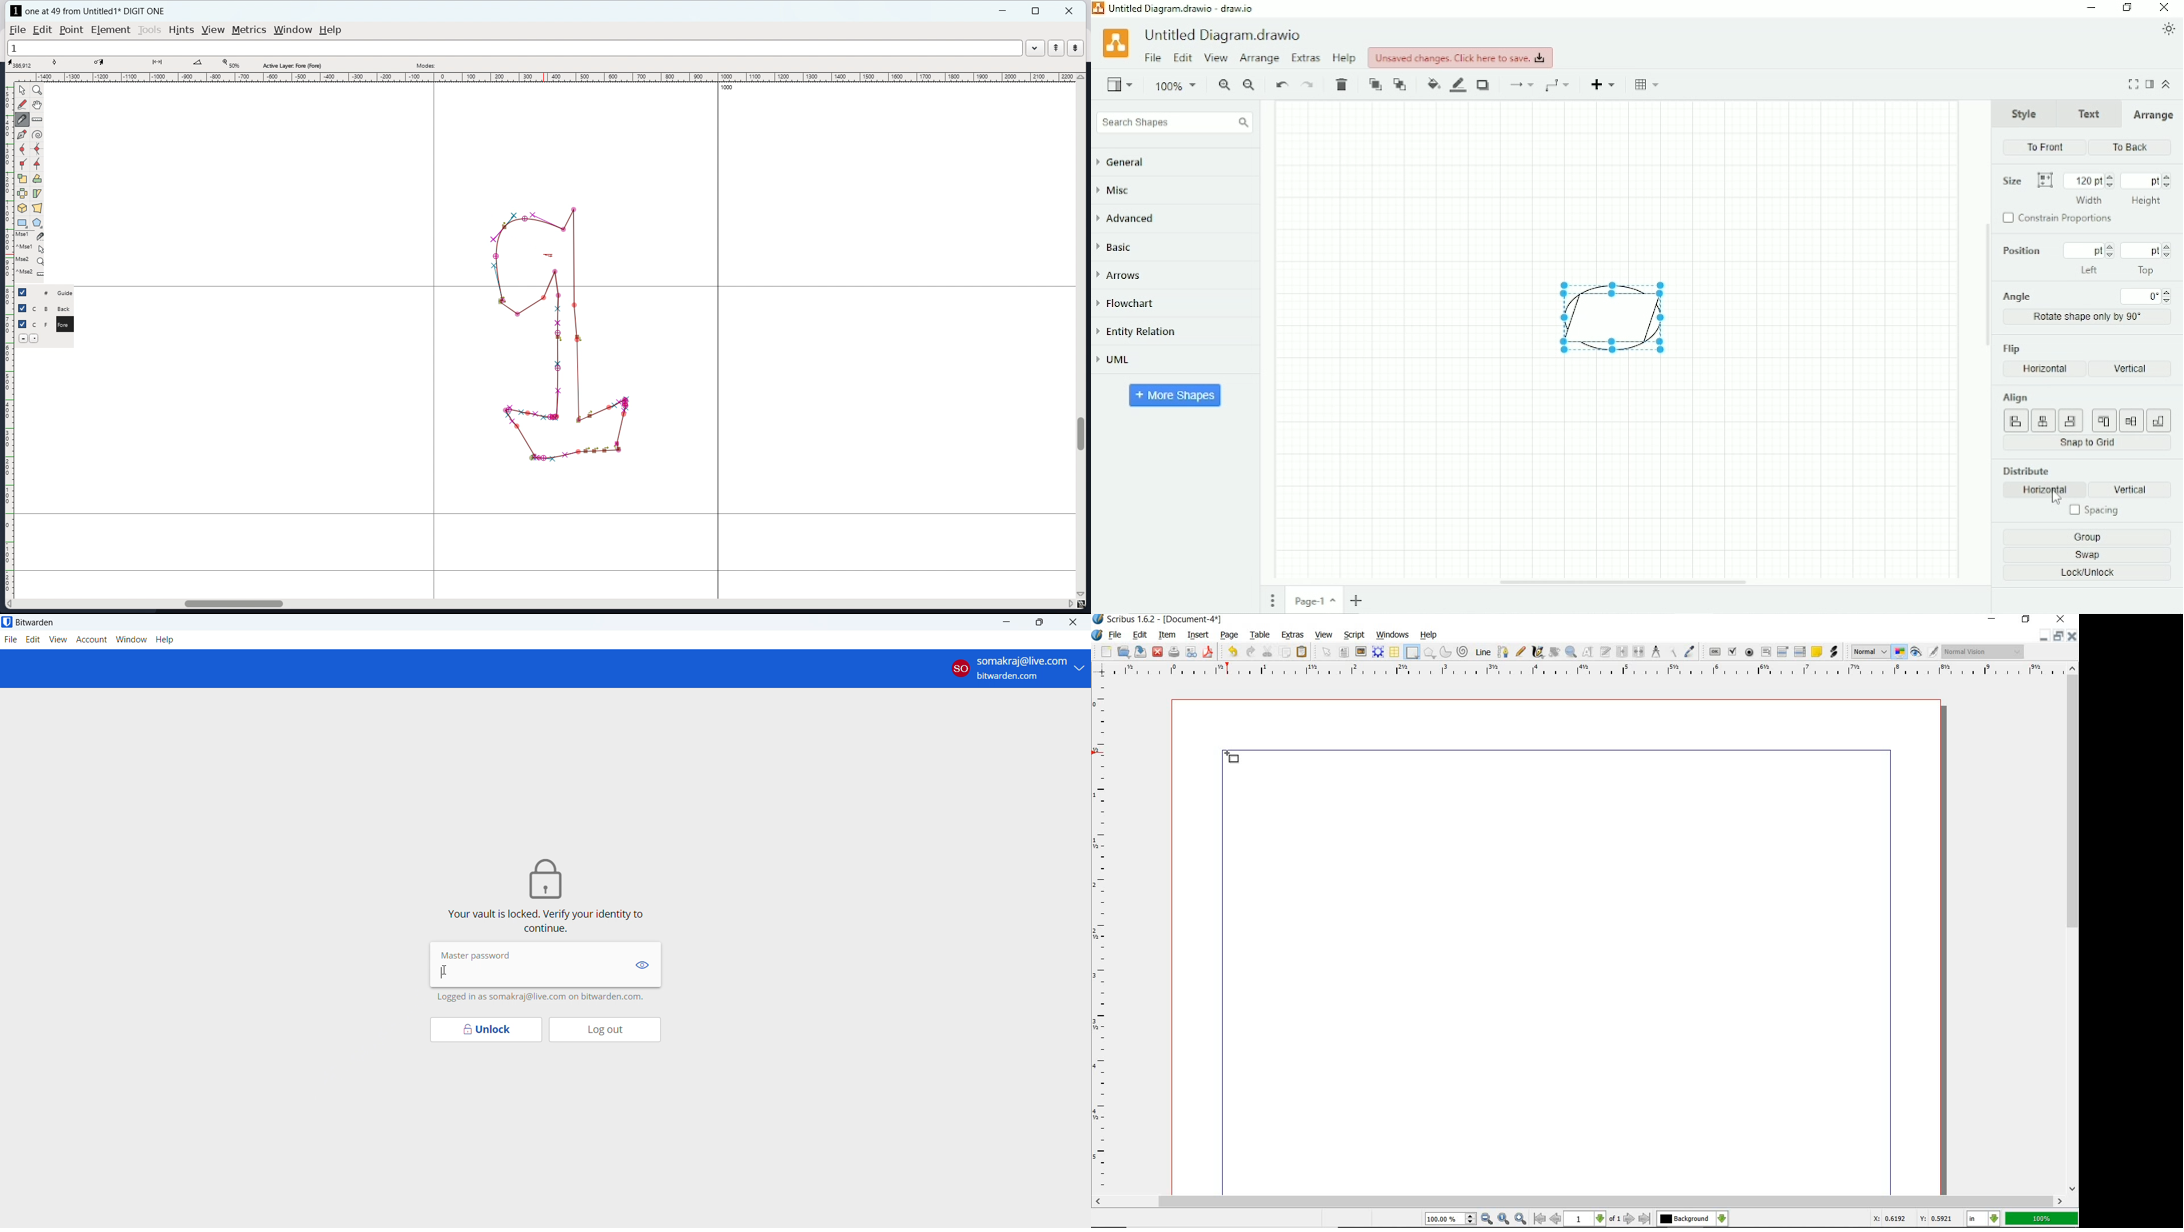  I want to click on Lock/Unlock, so click(2093, 574).